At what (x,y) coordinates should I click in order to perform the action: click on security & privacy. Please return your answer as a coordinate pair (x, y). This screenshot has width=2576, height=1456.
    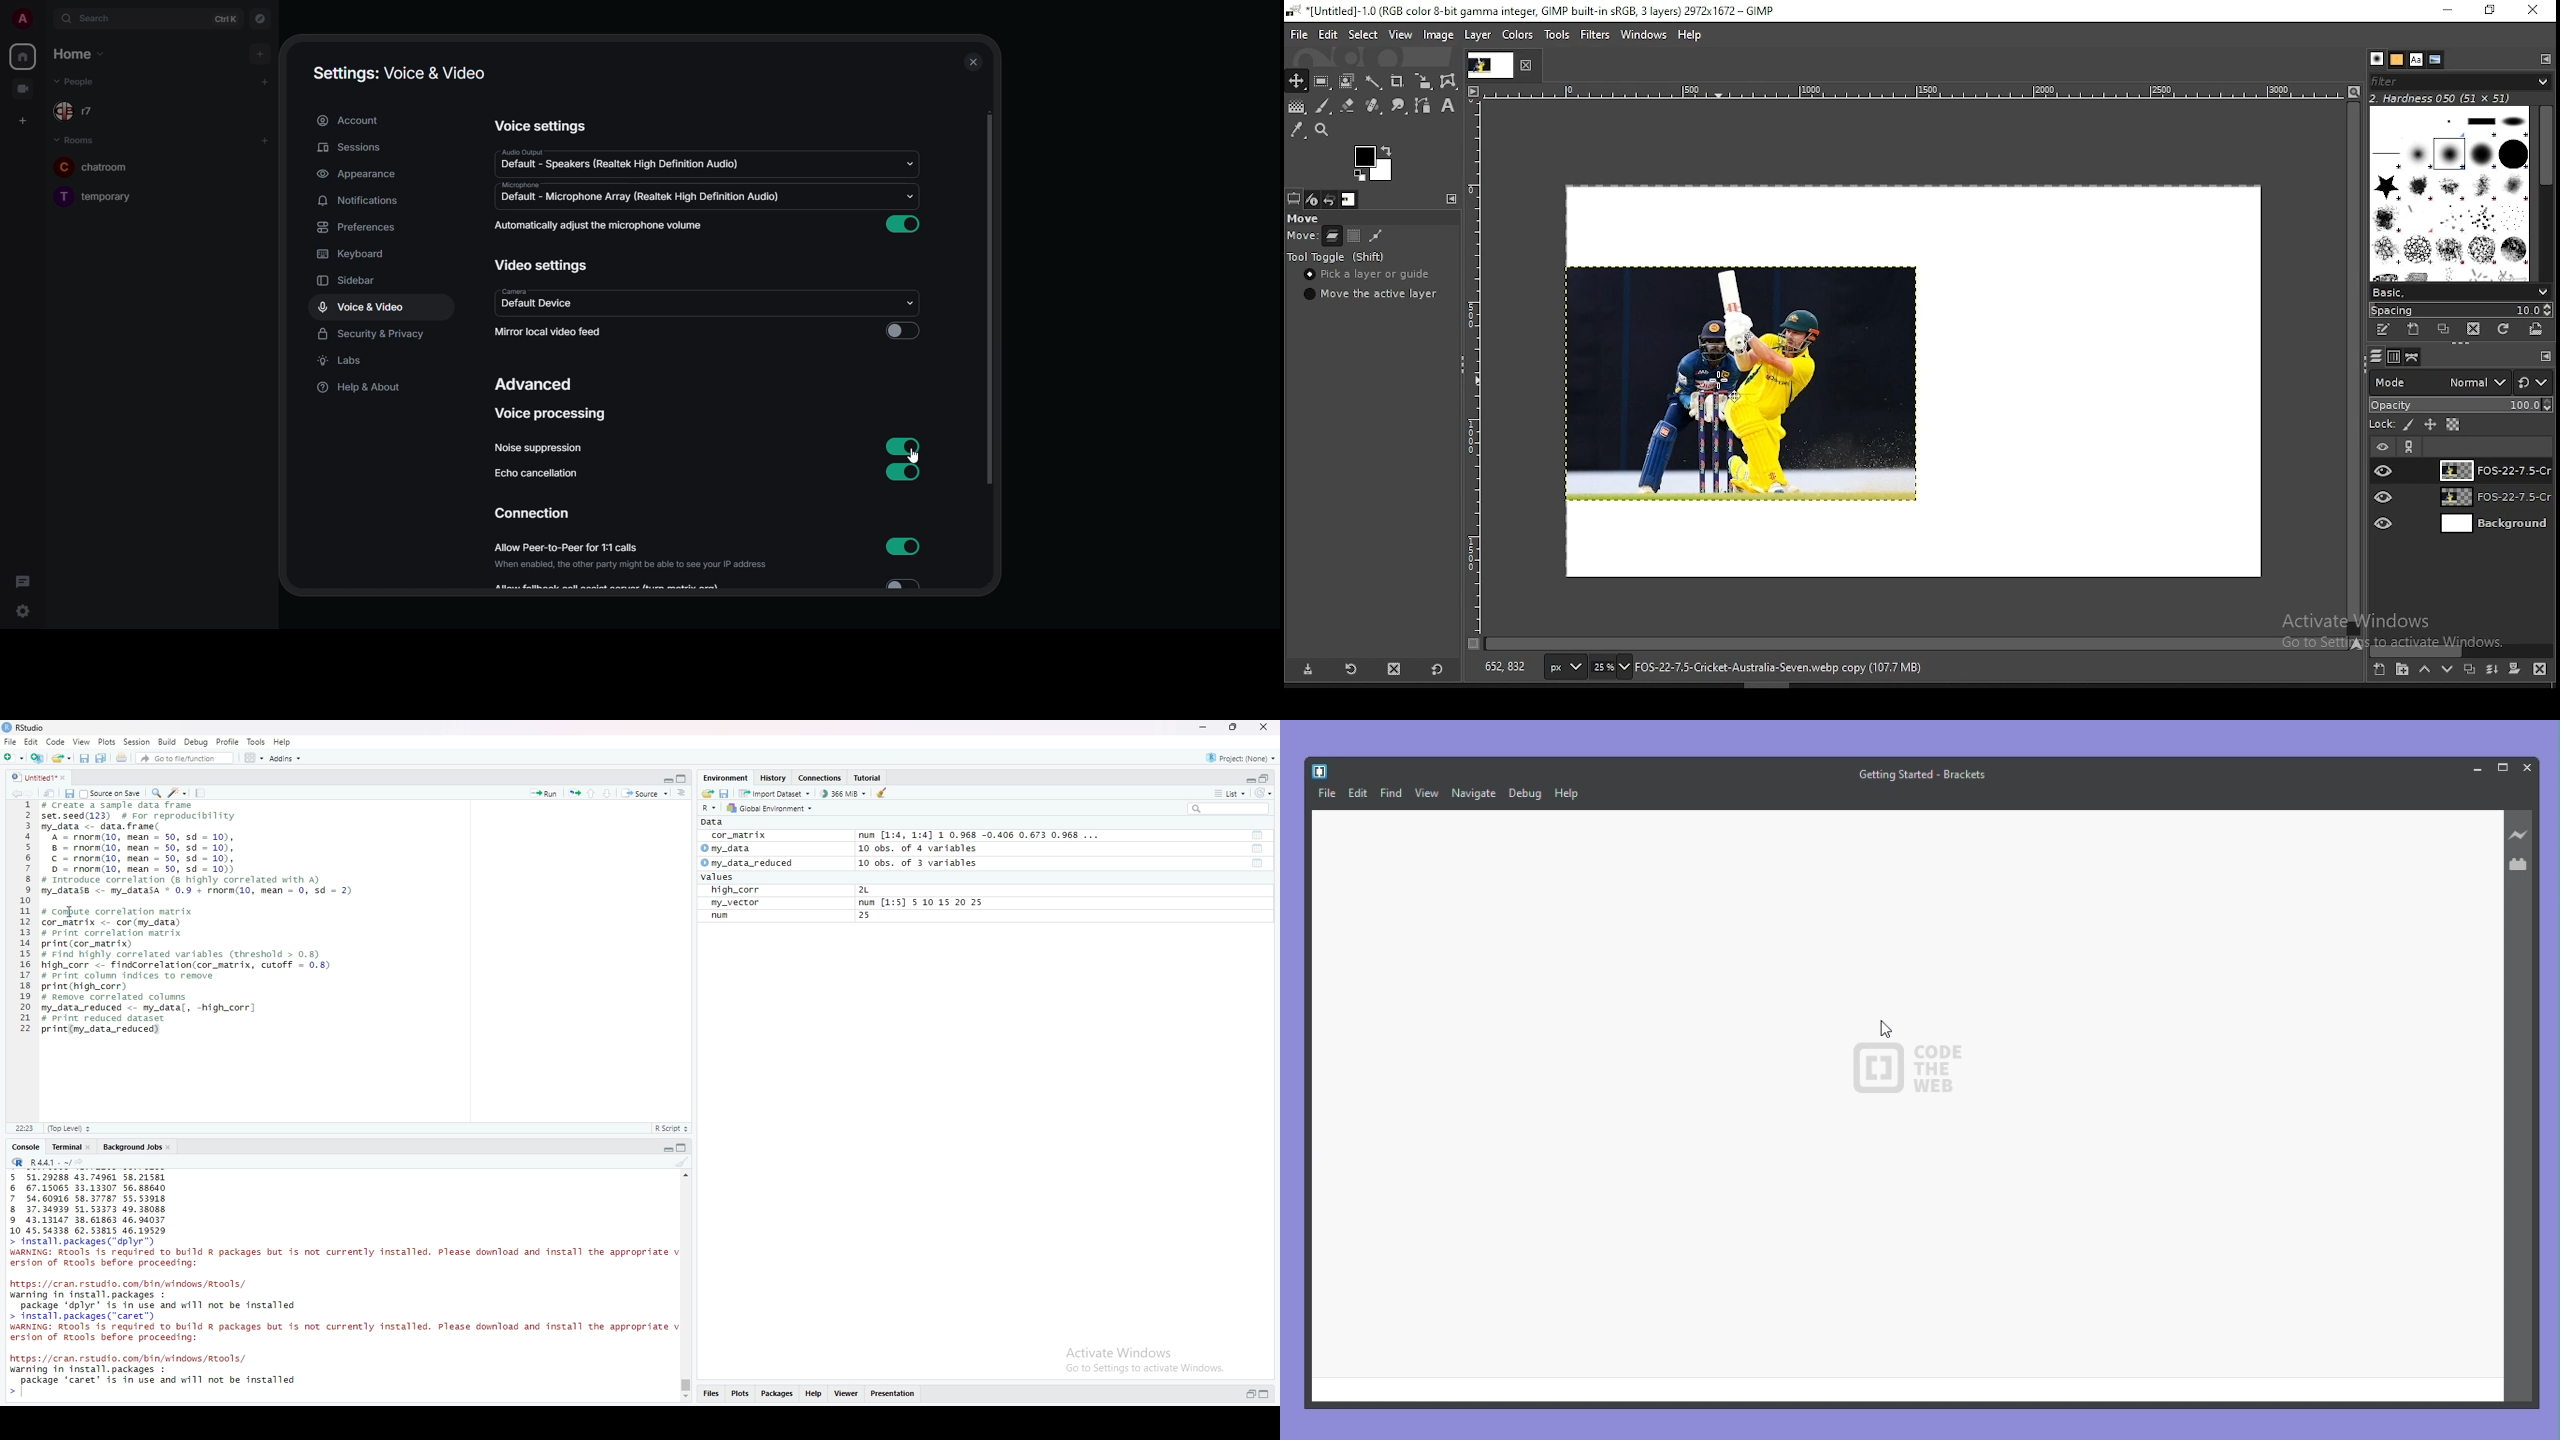
    Looking at the image, I should click on (374, 332).